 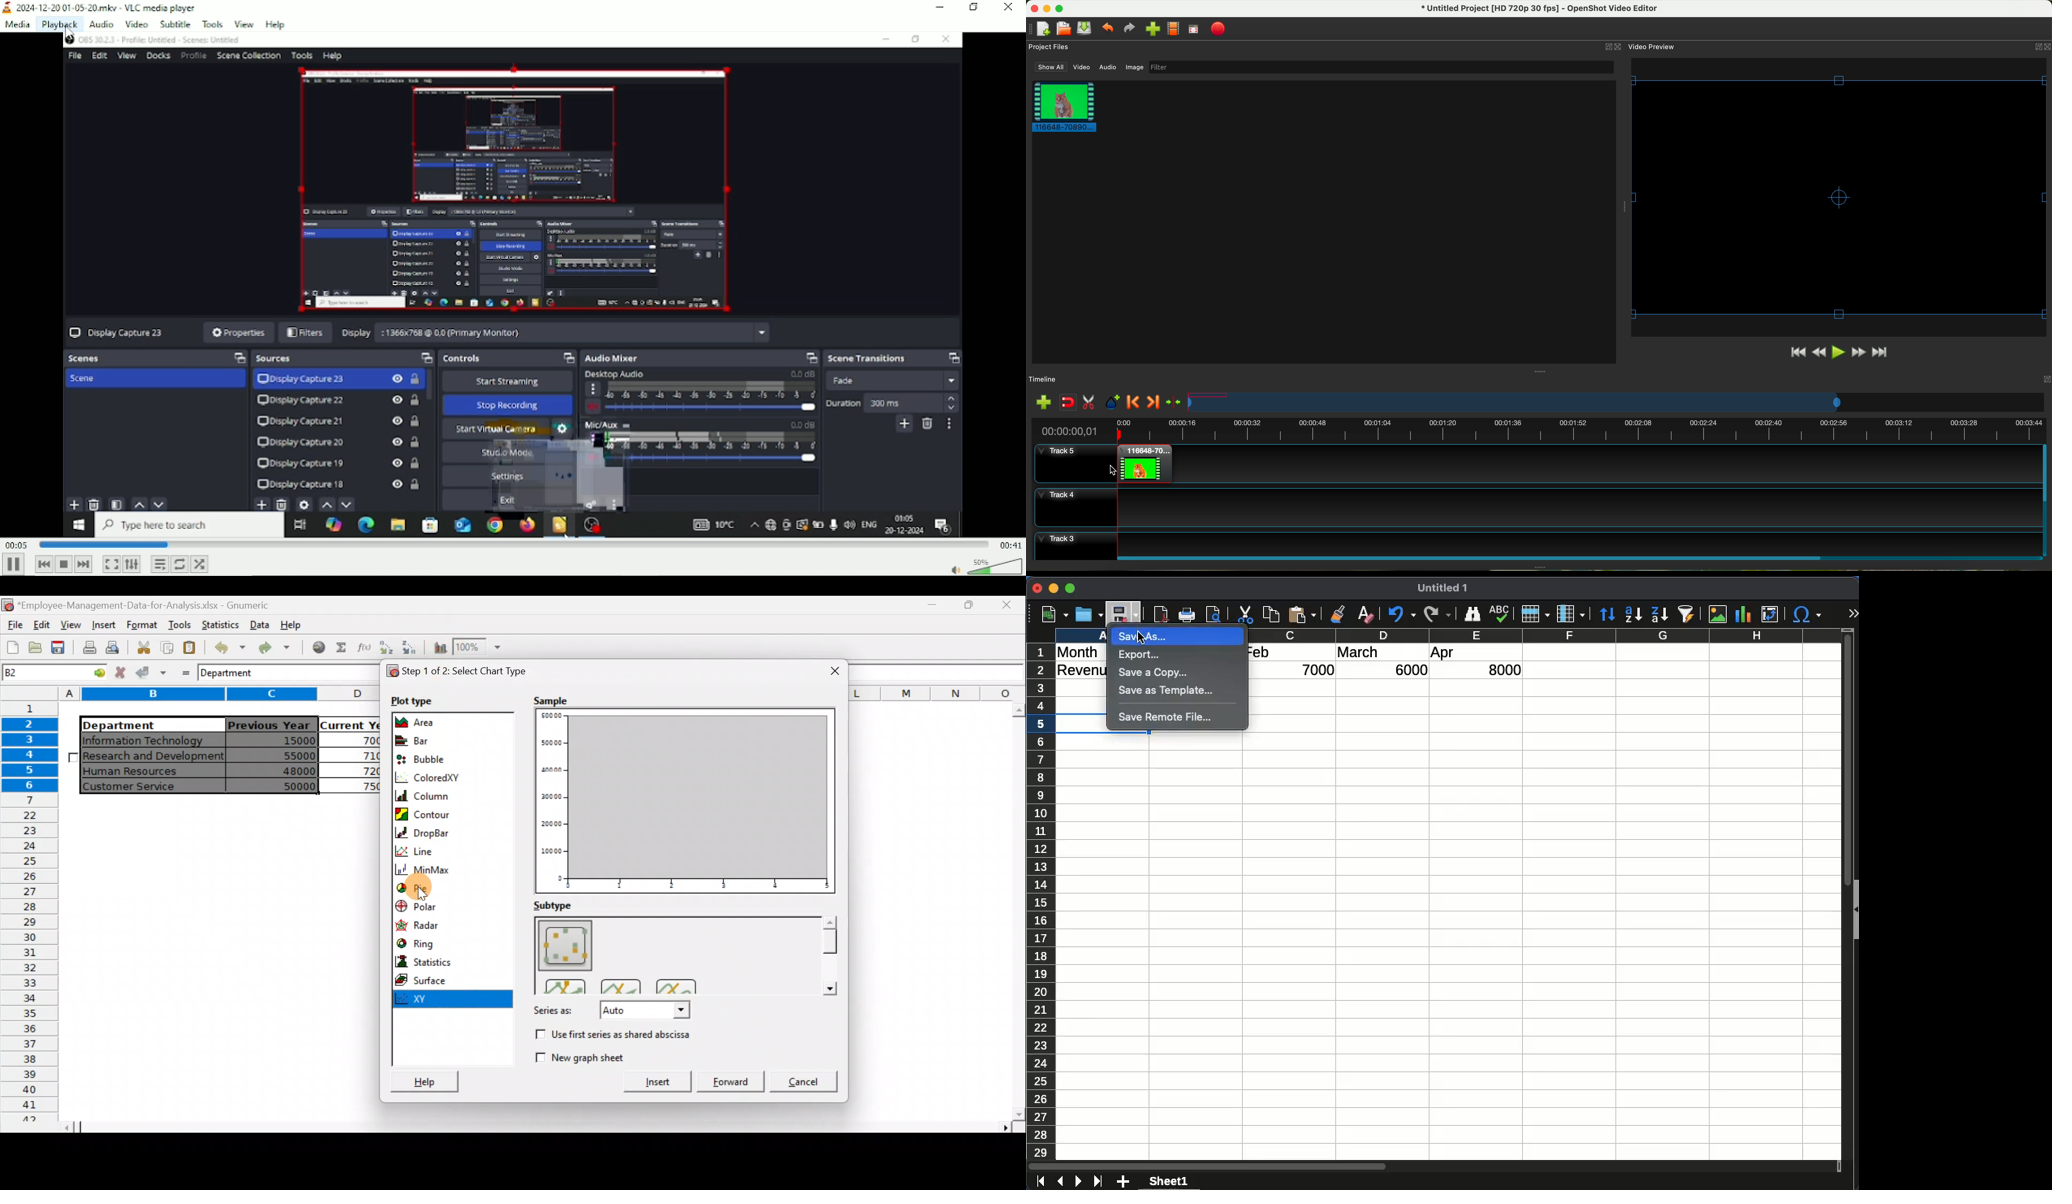 What do you see at coordinates (145, 725) in the screenshot?
I see `Department` at bounding box center [145, 725].